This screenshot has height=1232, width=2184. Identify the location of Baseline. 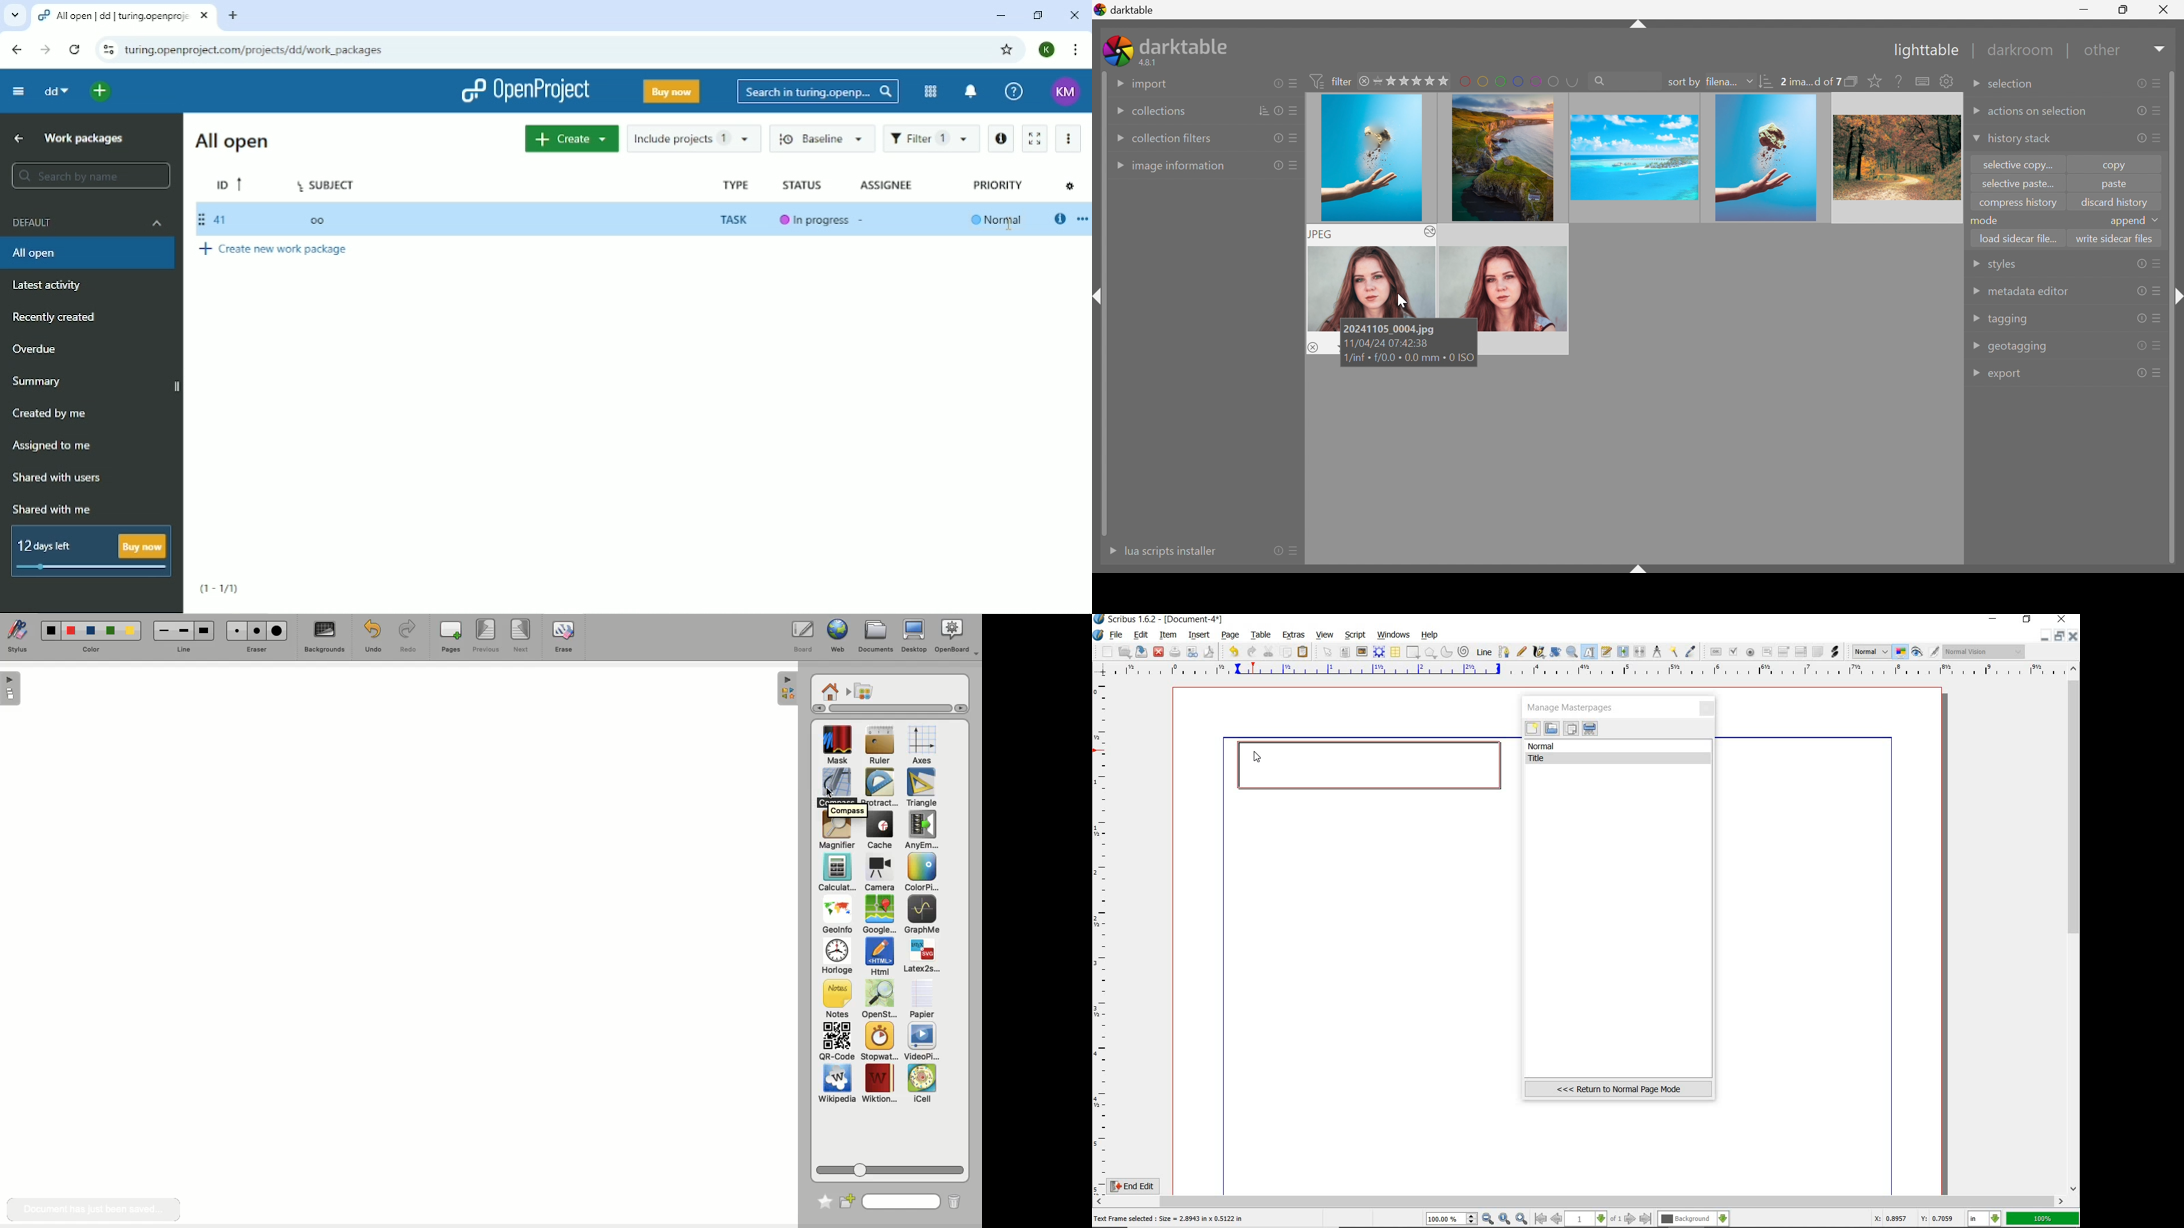
(820, 139).